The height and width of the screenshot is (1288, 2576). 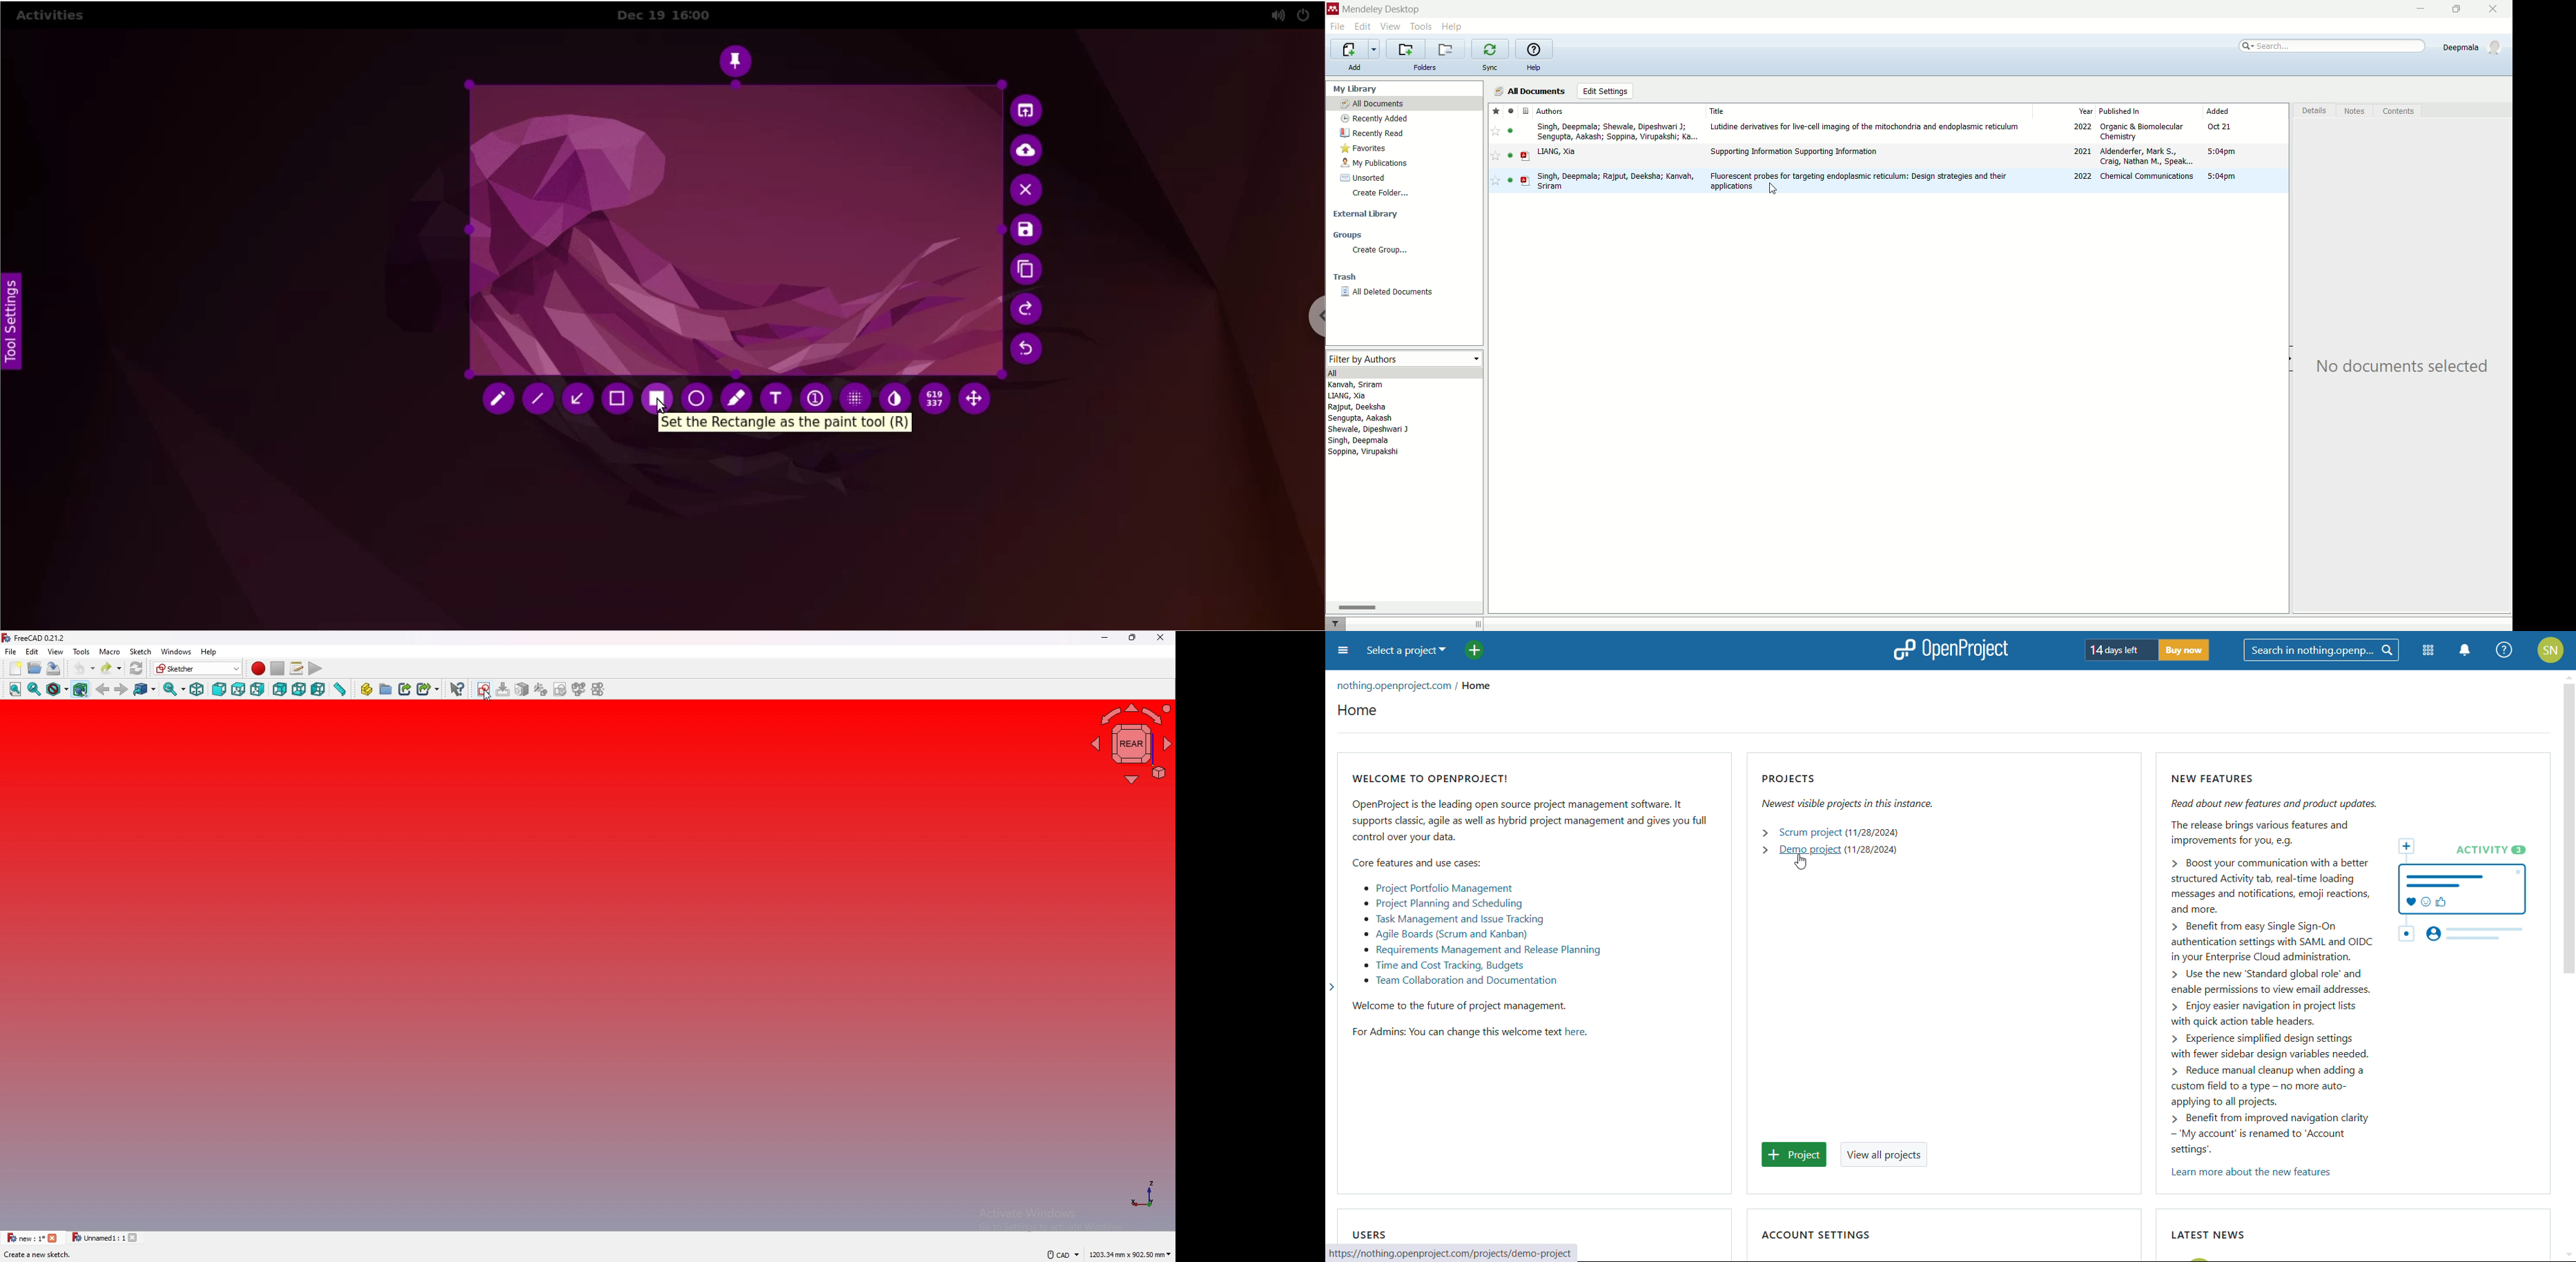 What do you see at coordinates (1566, 152) in the screenshot?
I see `y LIANG, Xia` at bounding box center [1566, 152].